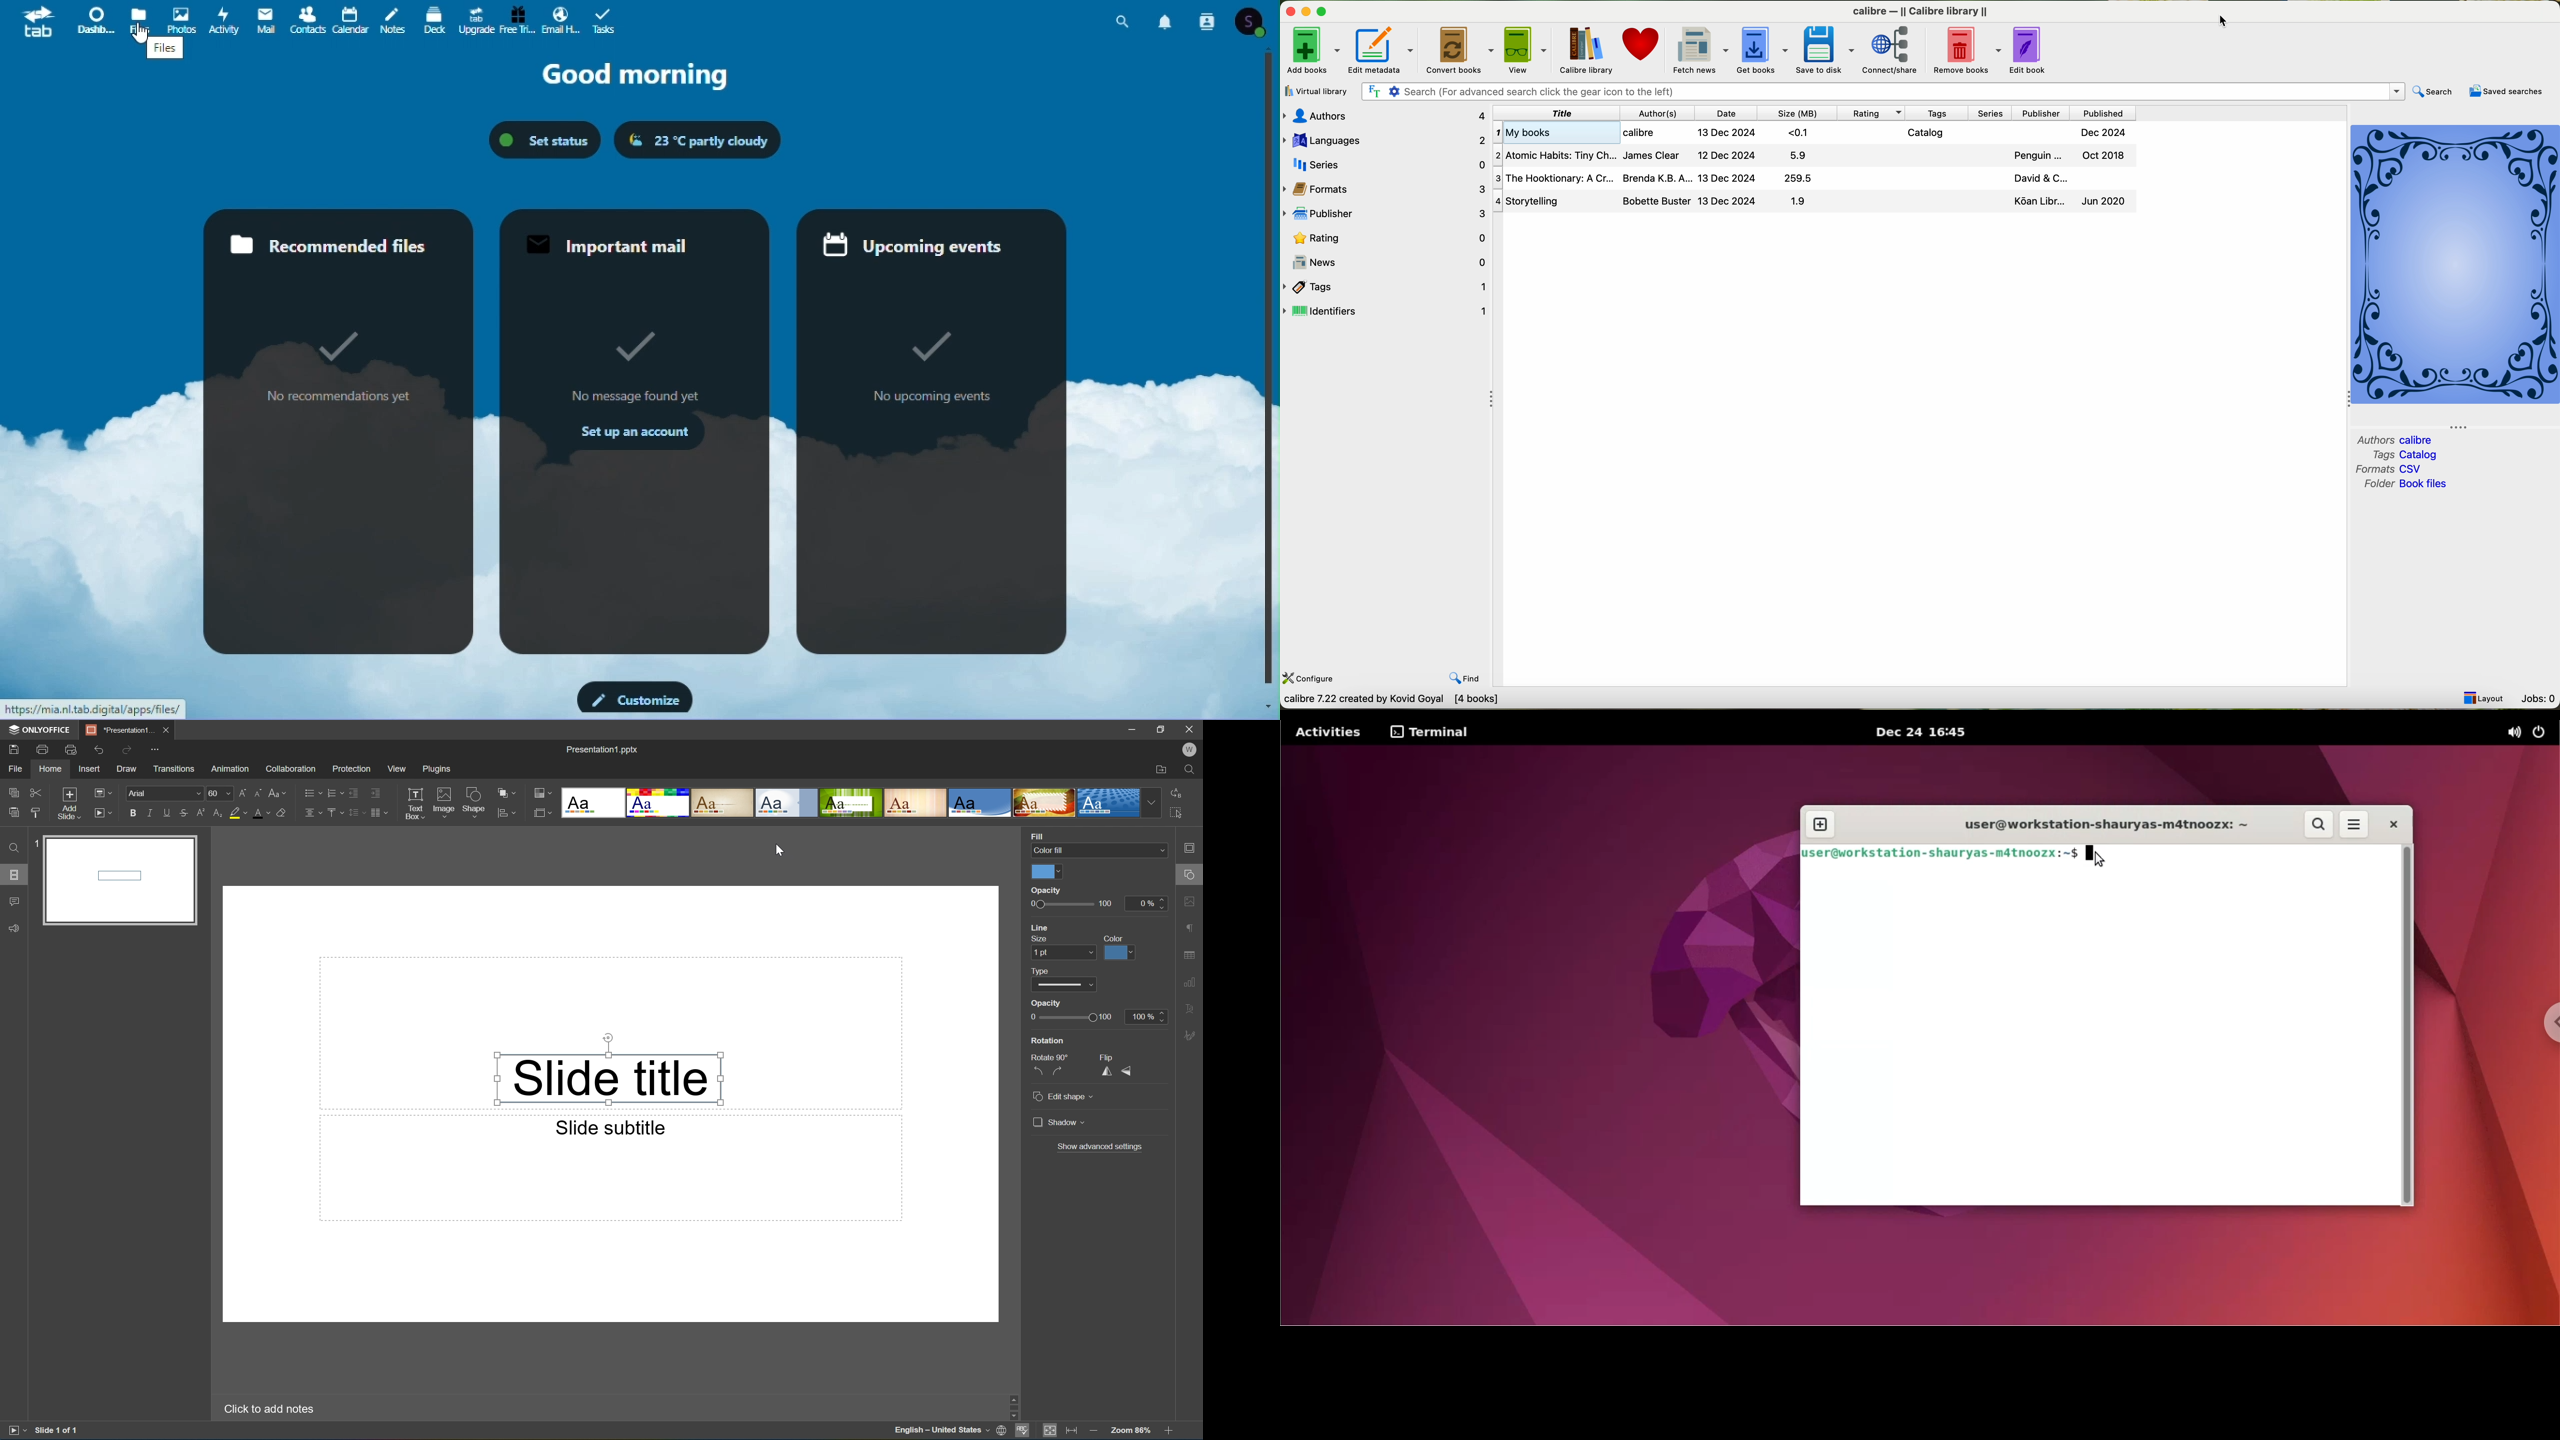  Describe the element at coordinates (382, 812) in the screenshot. I see `Insert column` at that location.